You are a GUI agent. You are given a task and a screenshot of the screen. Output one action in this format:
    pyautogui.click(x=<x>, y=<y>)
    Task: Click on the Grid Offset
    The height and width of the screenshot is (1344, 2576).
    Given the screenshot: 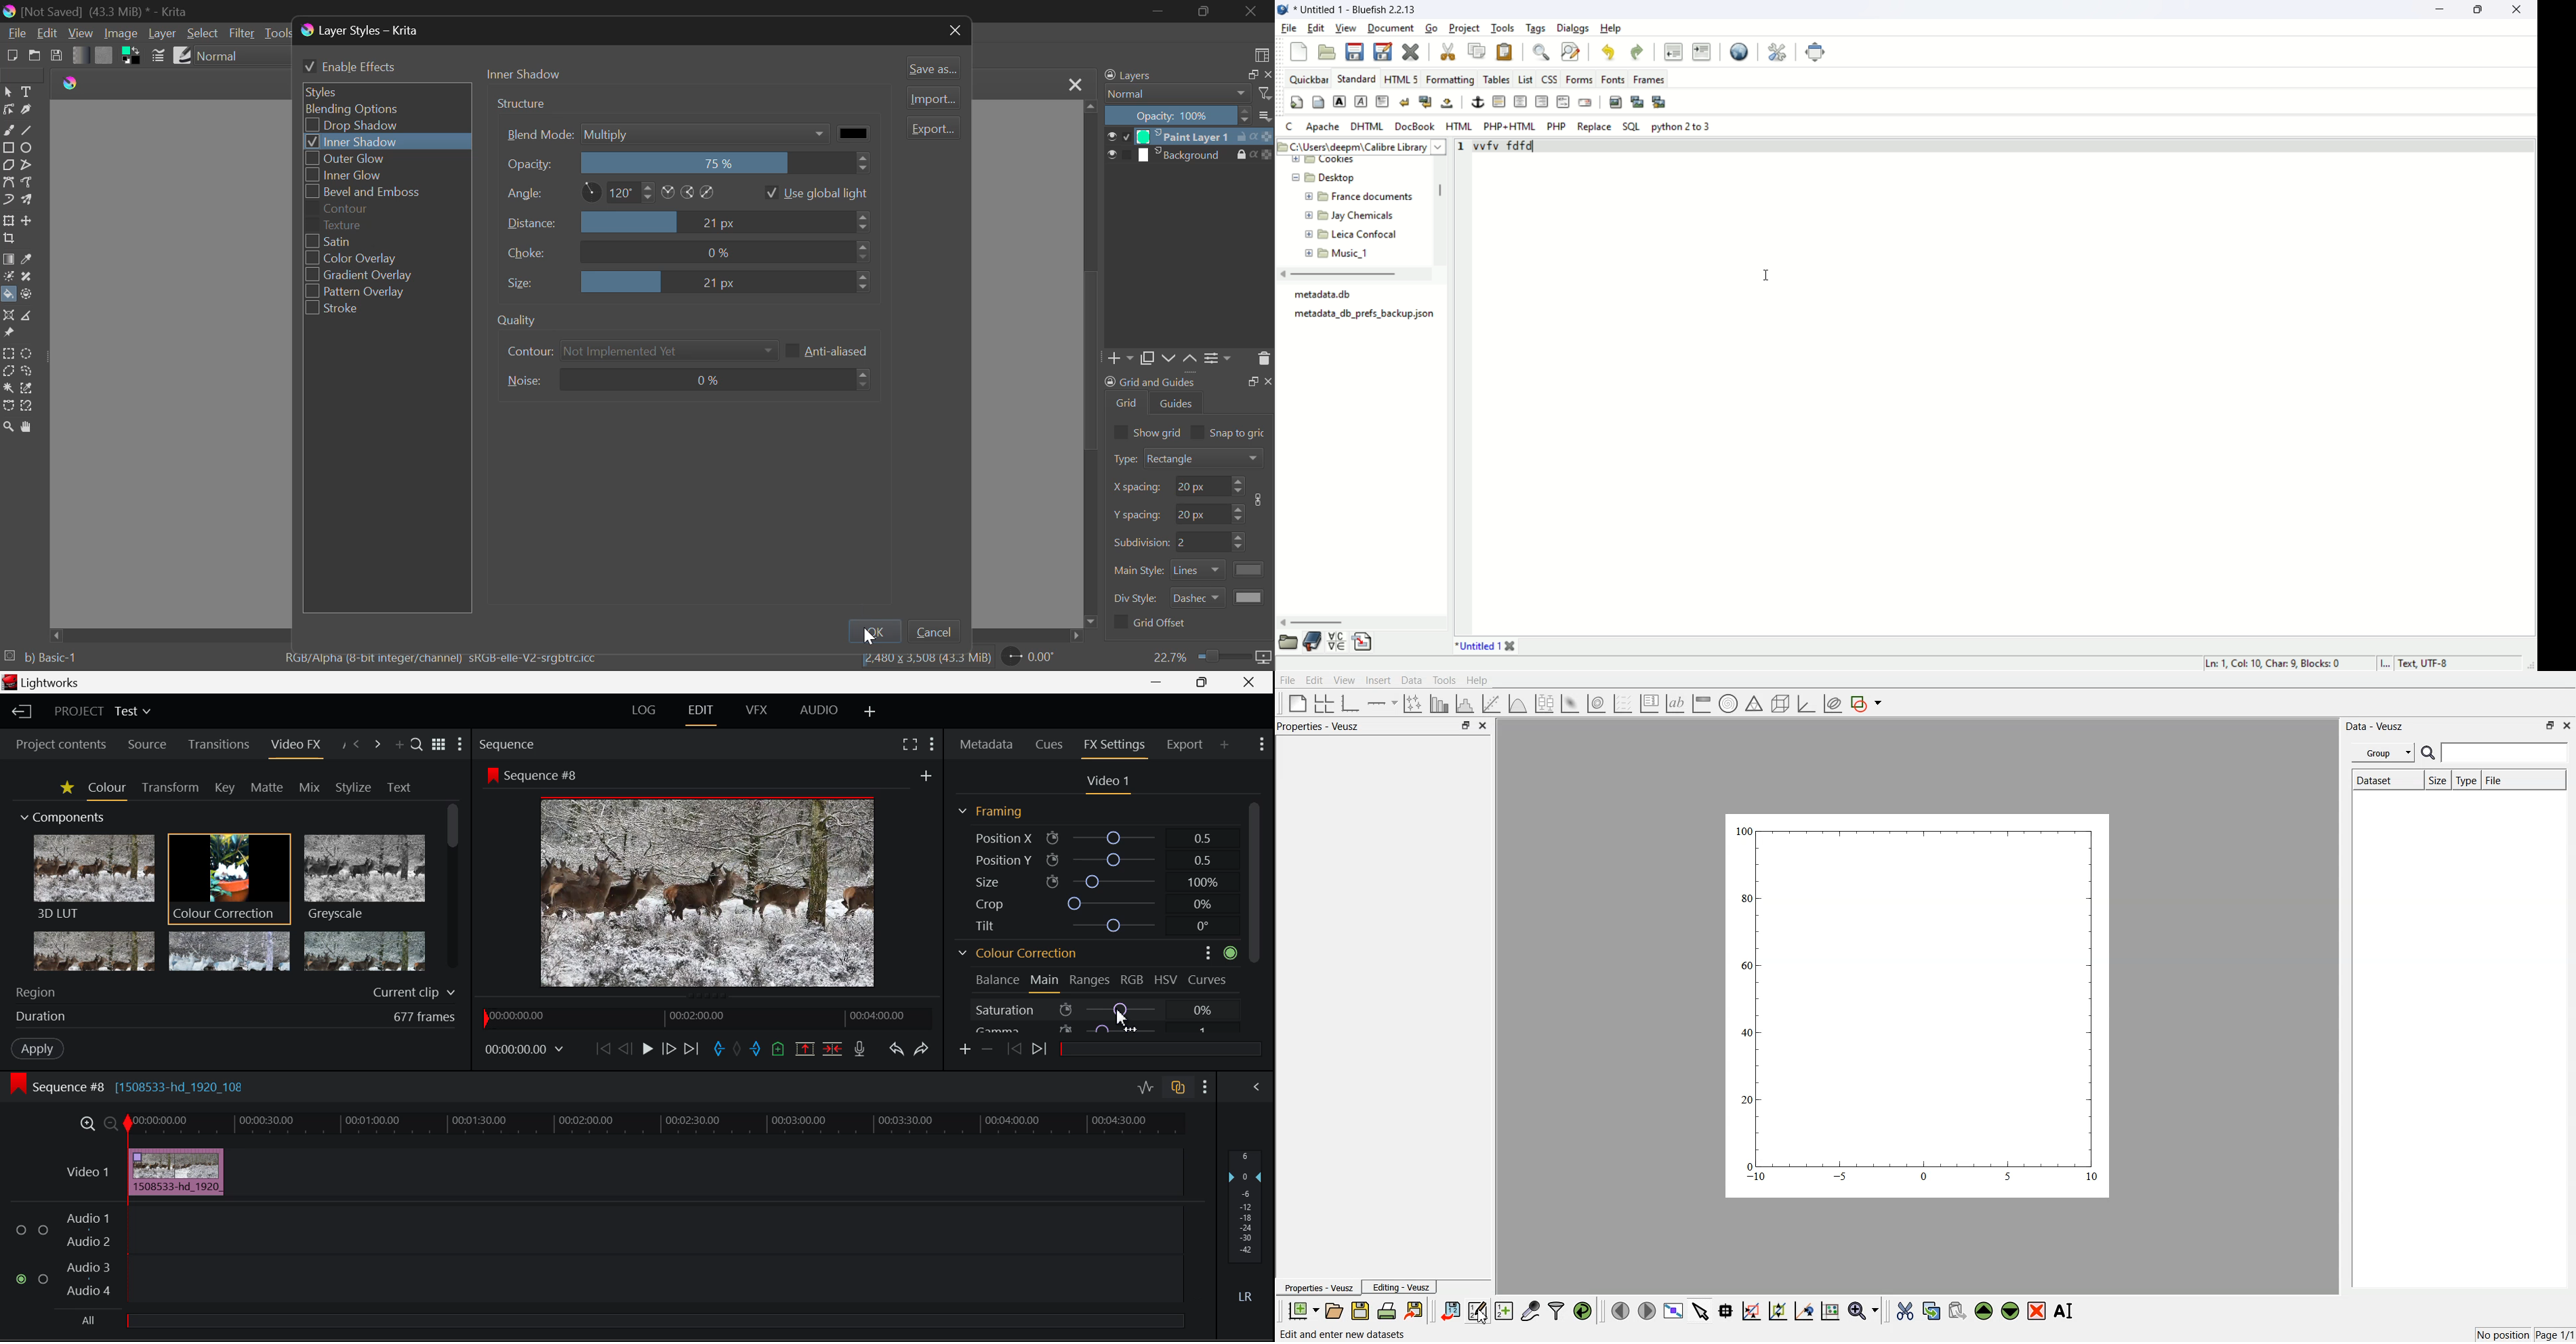 What is the action you would take?
    pyautogui.click(x=1153, y=624)
    